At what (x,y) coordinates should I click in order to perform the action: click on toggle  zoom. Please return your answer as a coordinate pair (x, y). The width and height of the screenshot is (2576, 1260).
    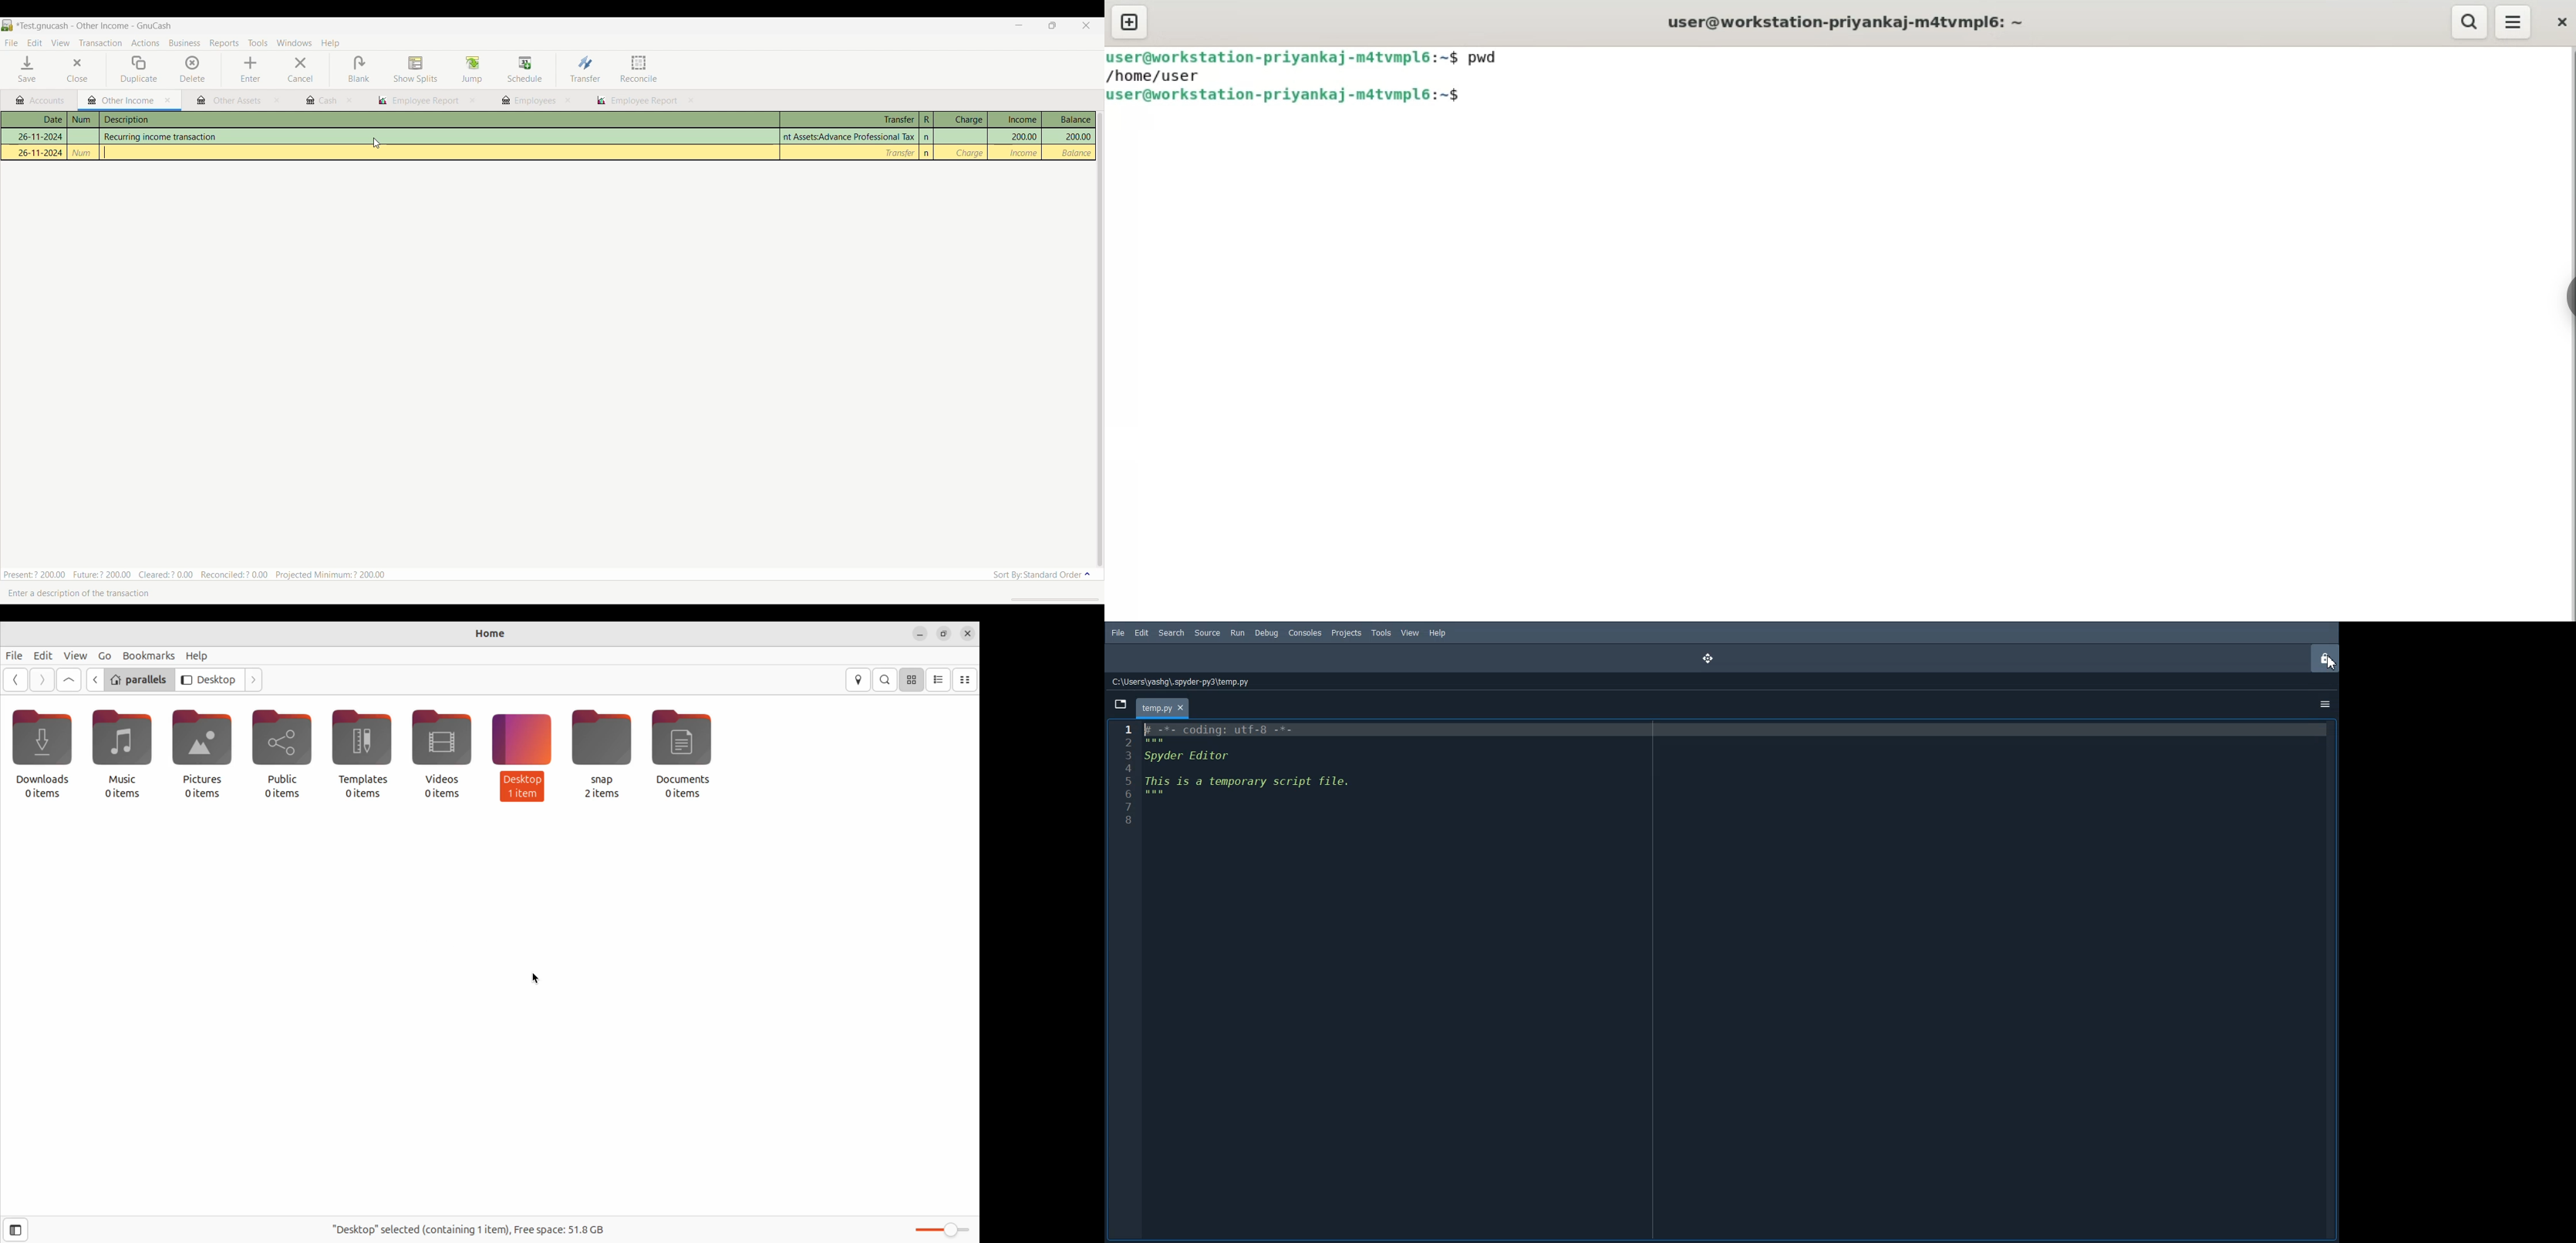
    Looking at the image, I should click on (943, 1227).